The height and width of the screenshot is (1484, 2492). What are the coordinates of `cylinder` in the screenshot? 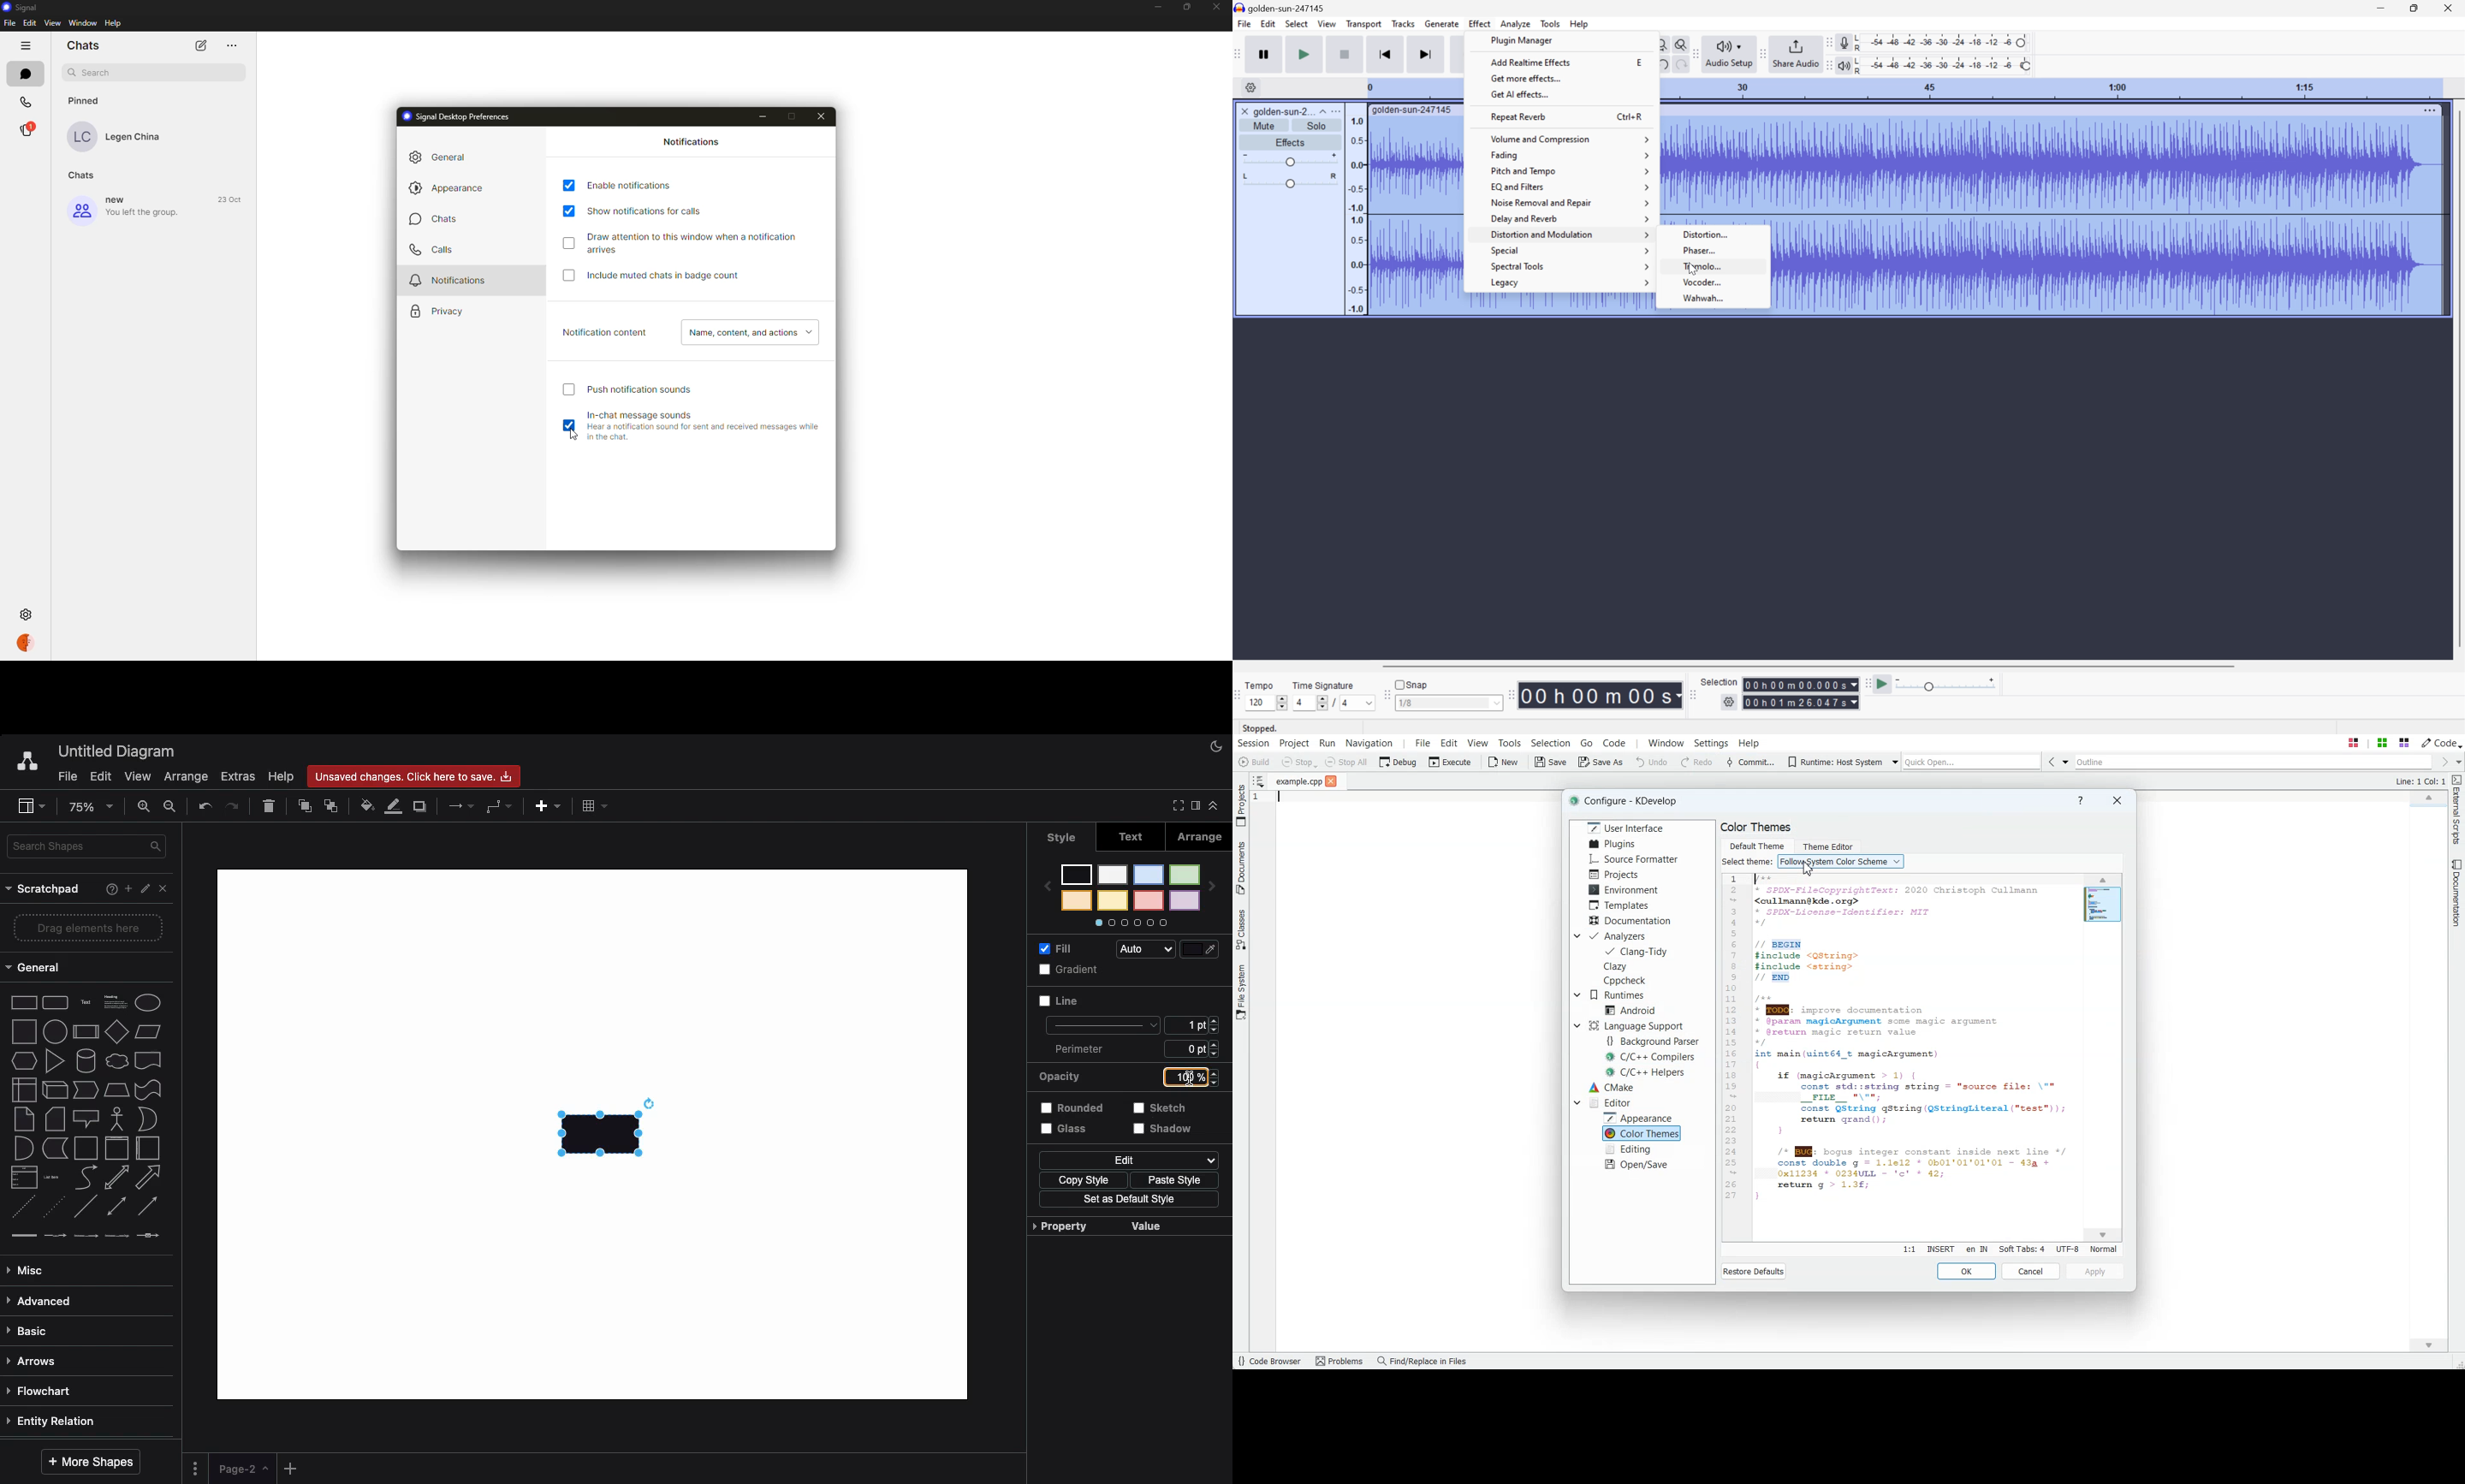 It's located at (84, 1061).